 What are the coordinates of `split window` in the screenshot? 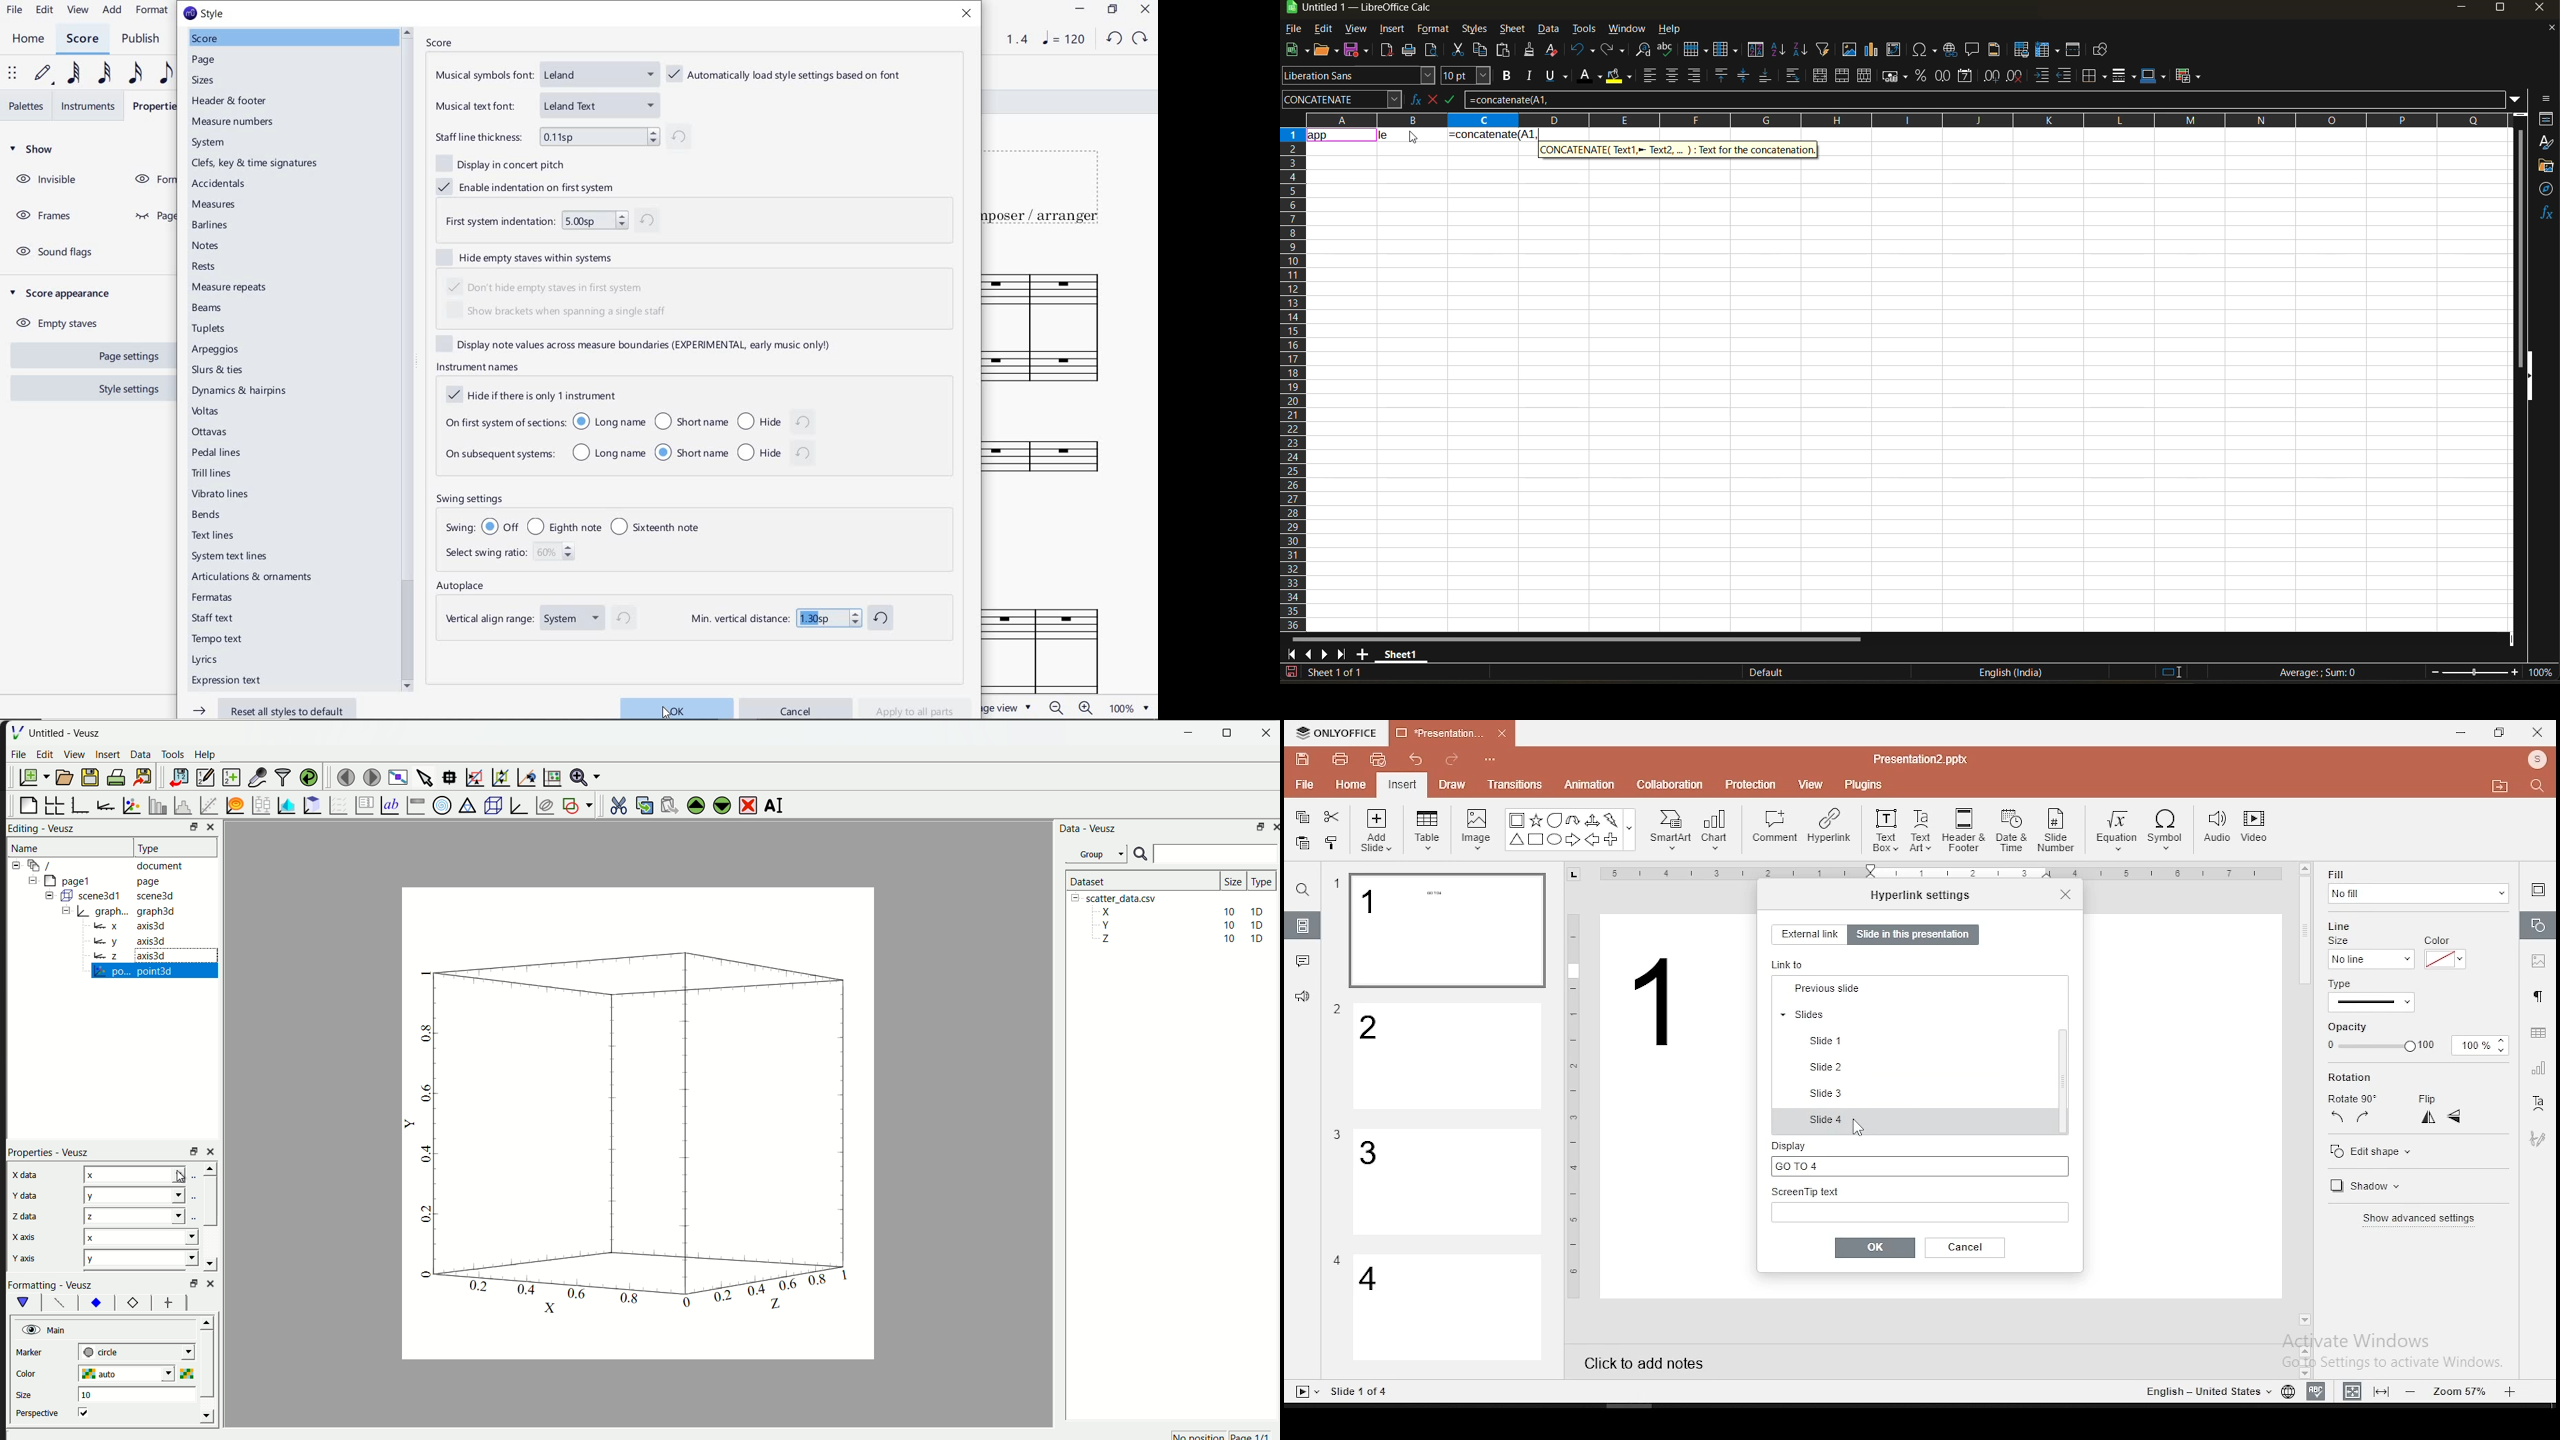 It's located at (2075, 51).